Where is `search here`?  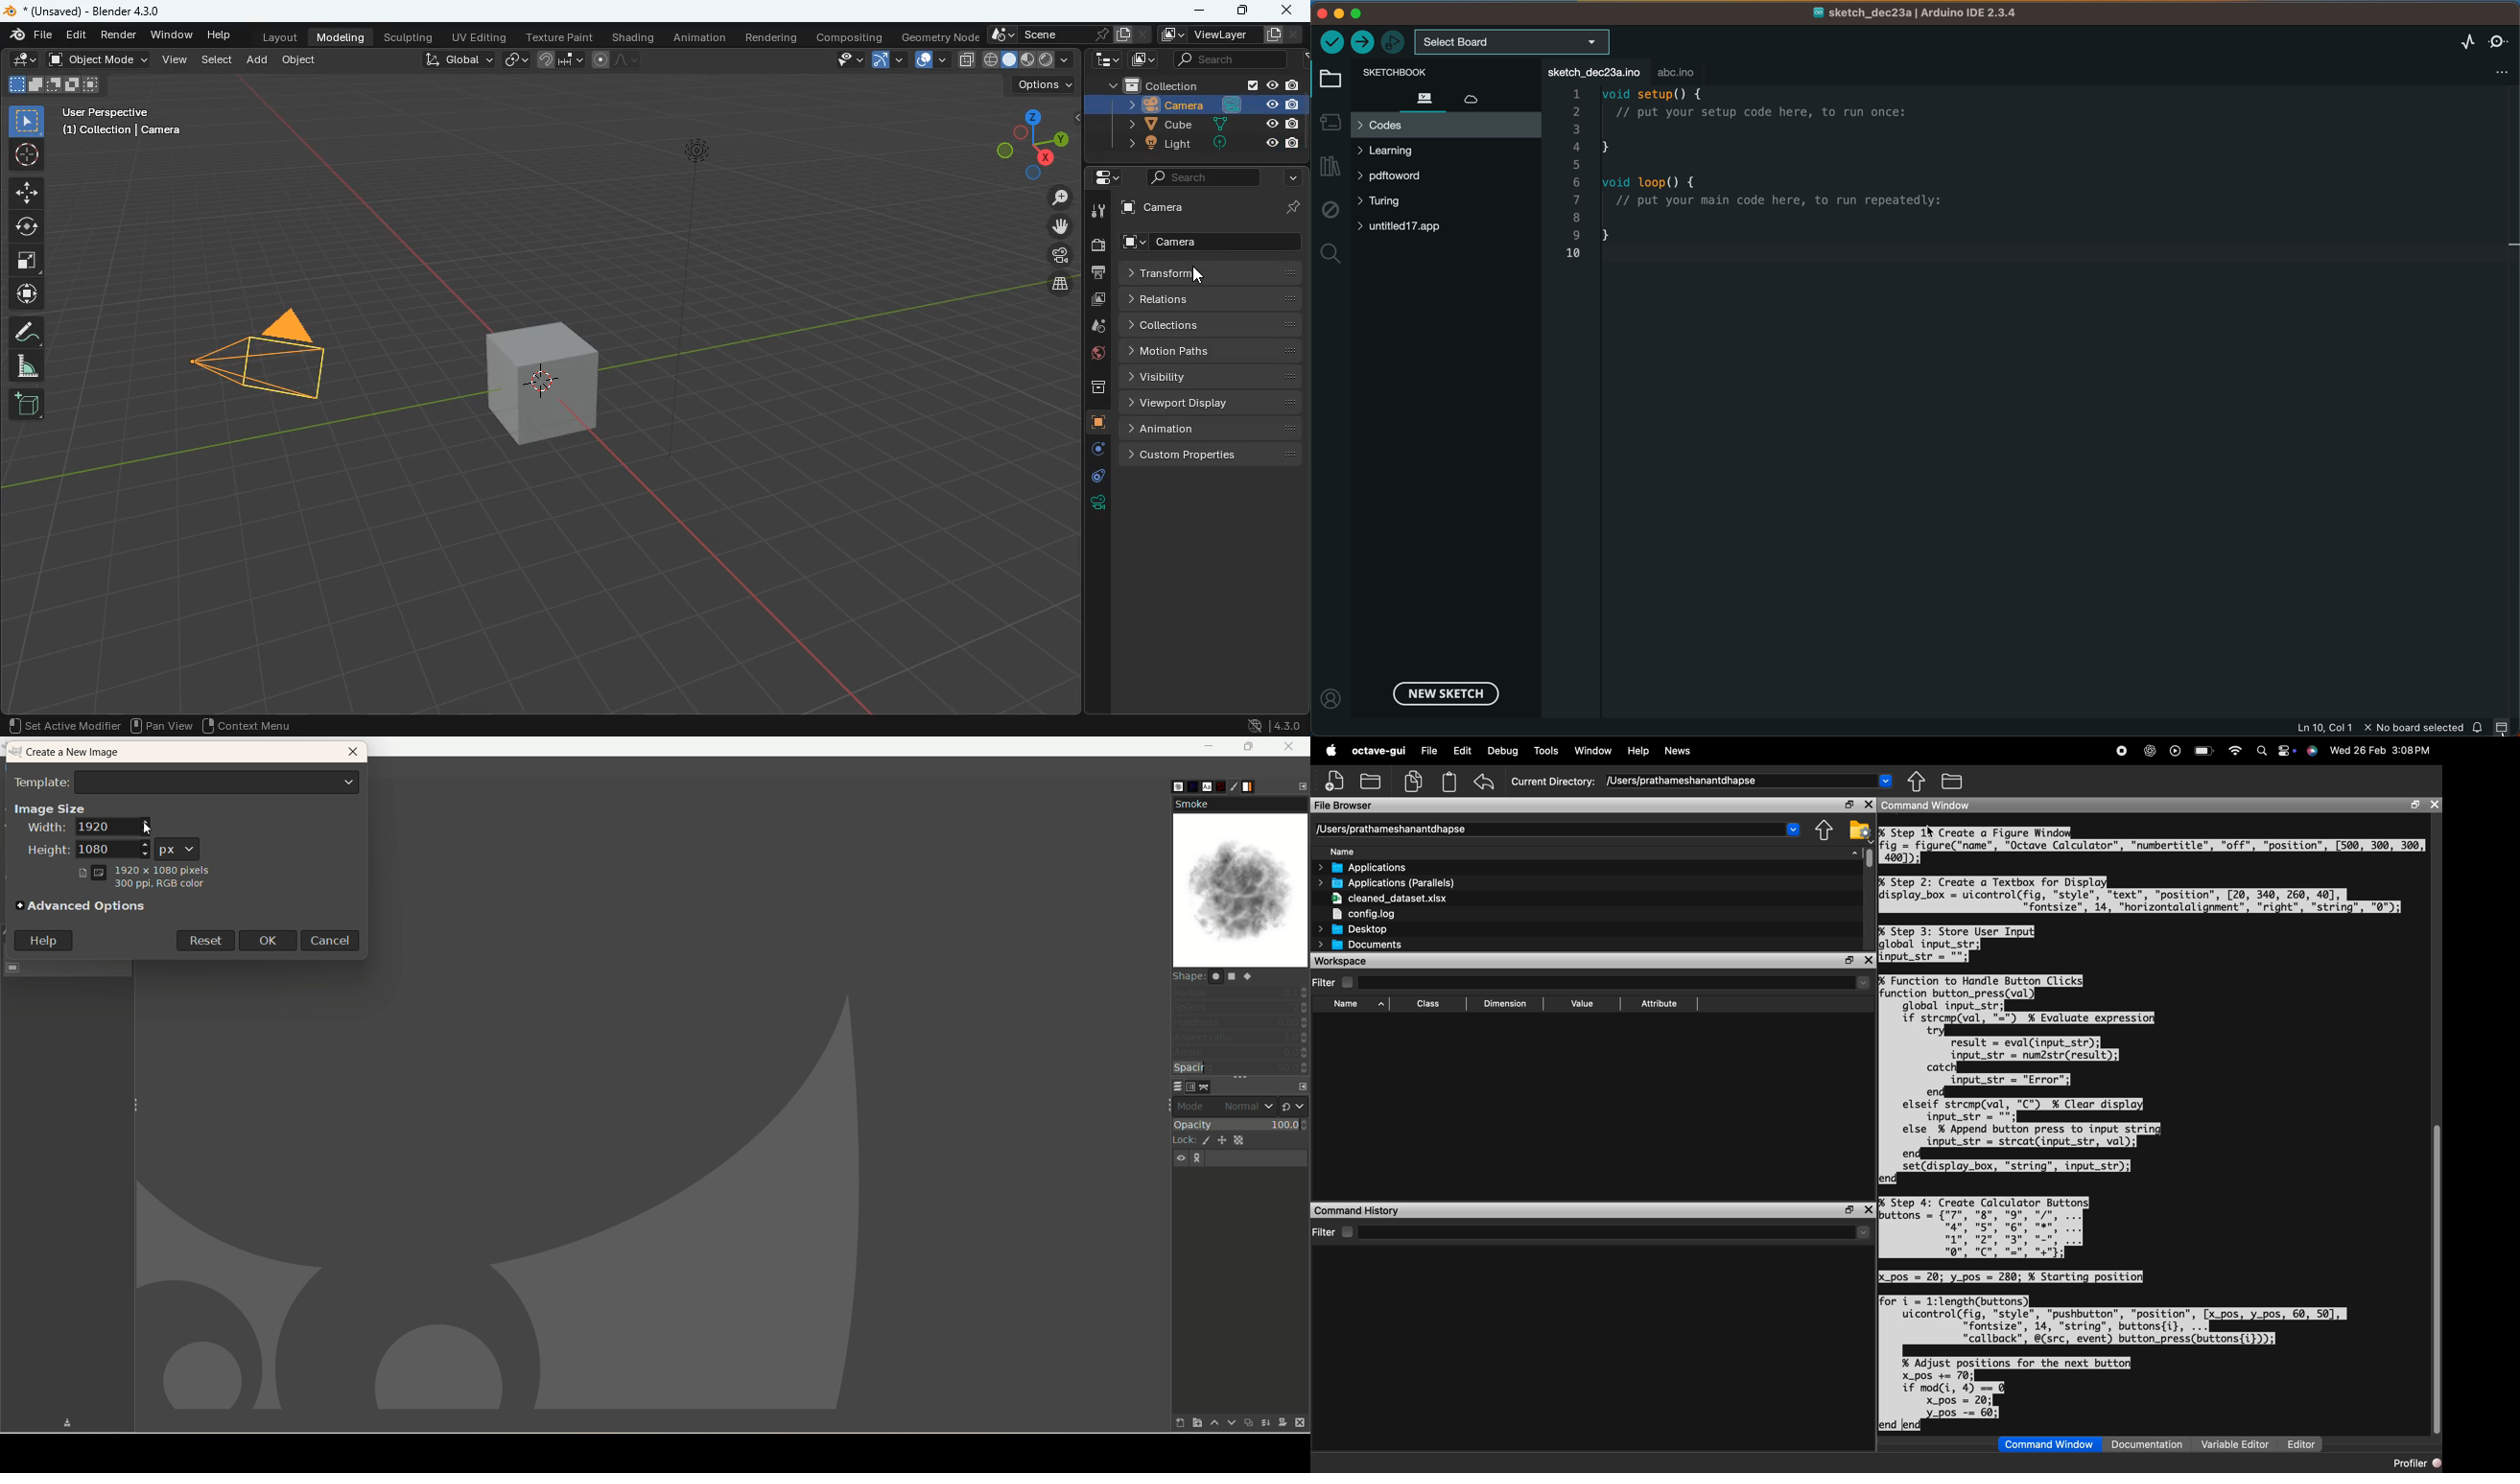 search here is located at coordinates (1616, 983).